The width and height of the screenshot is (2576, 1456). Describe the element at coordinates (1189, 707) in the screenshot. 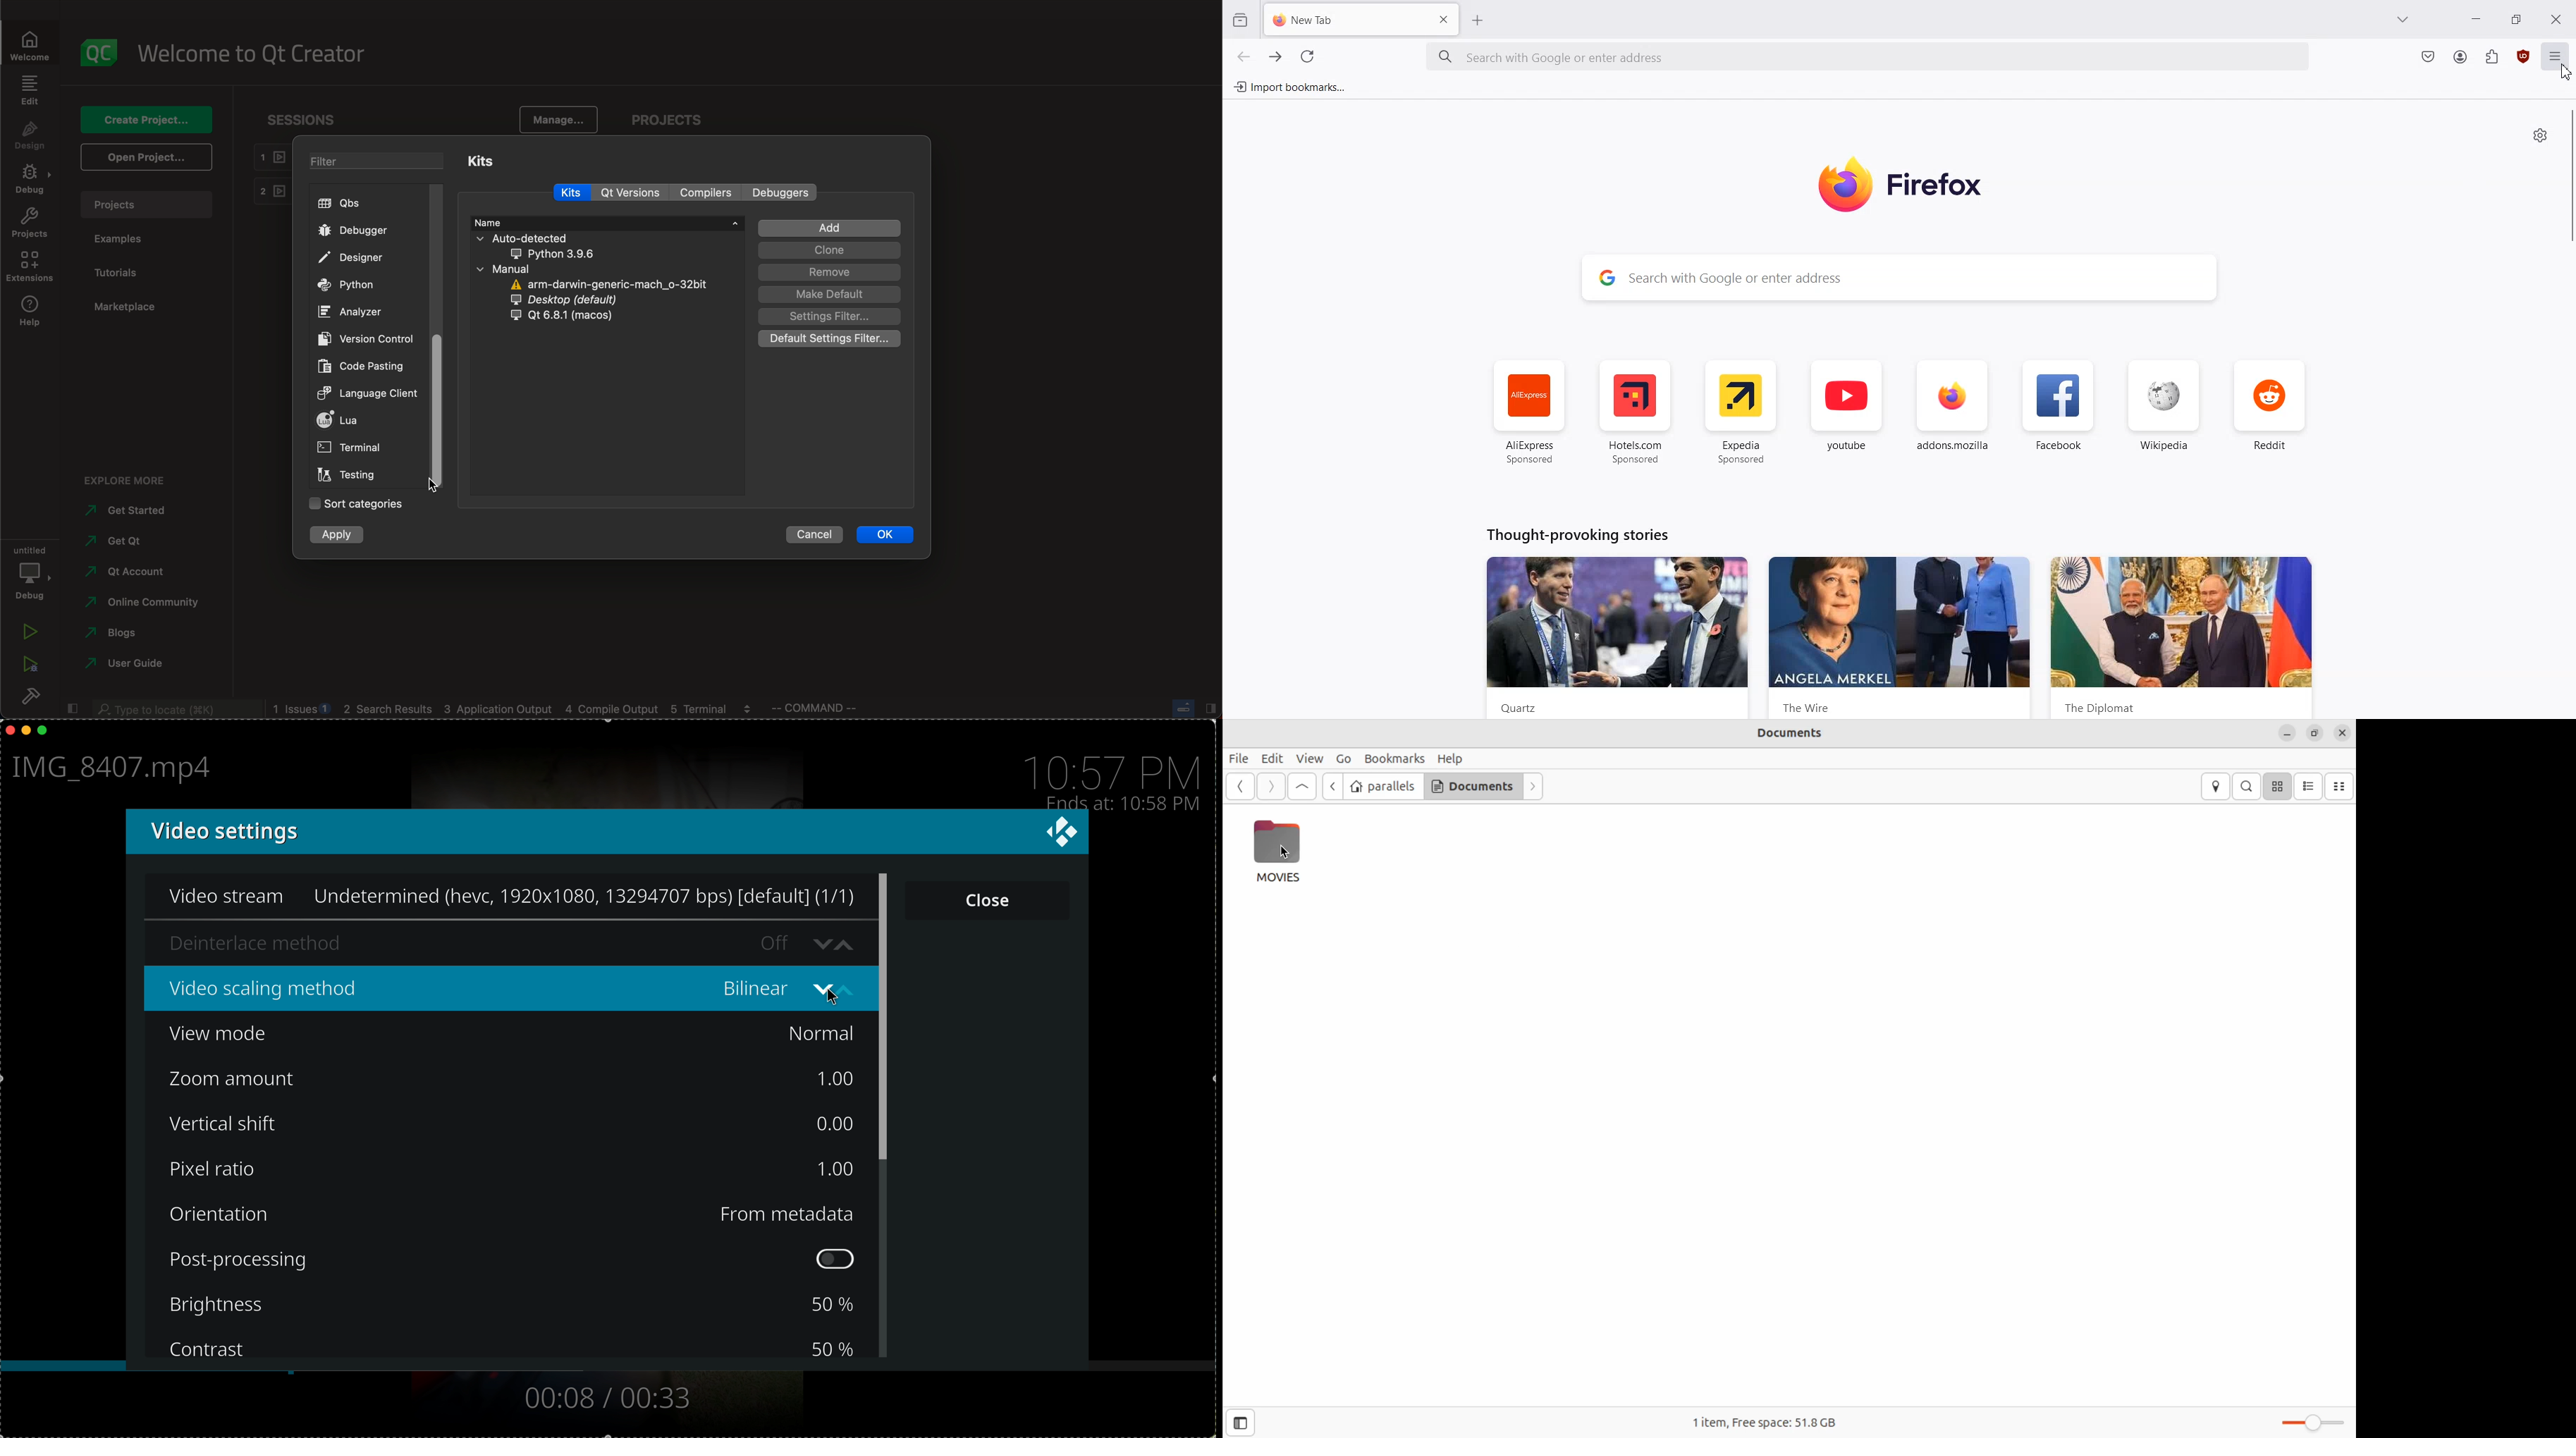

I see `close slide bar` at that location.